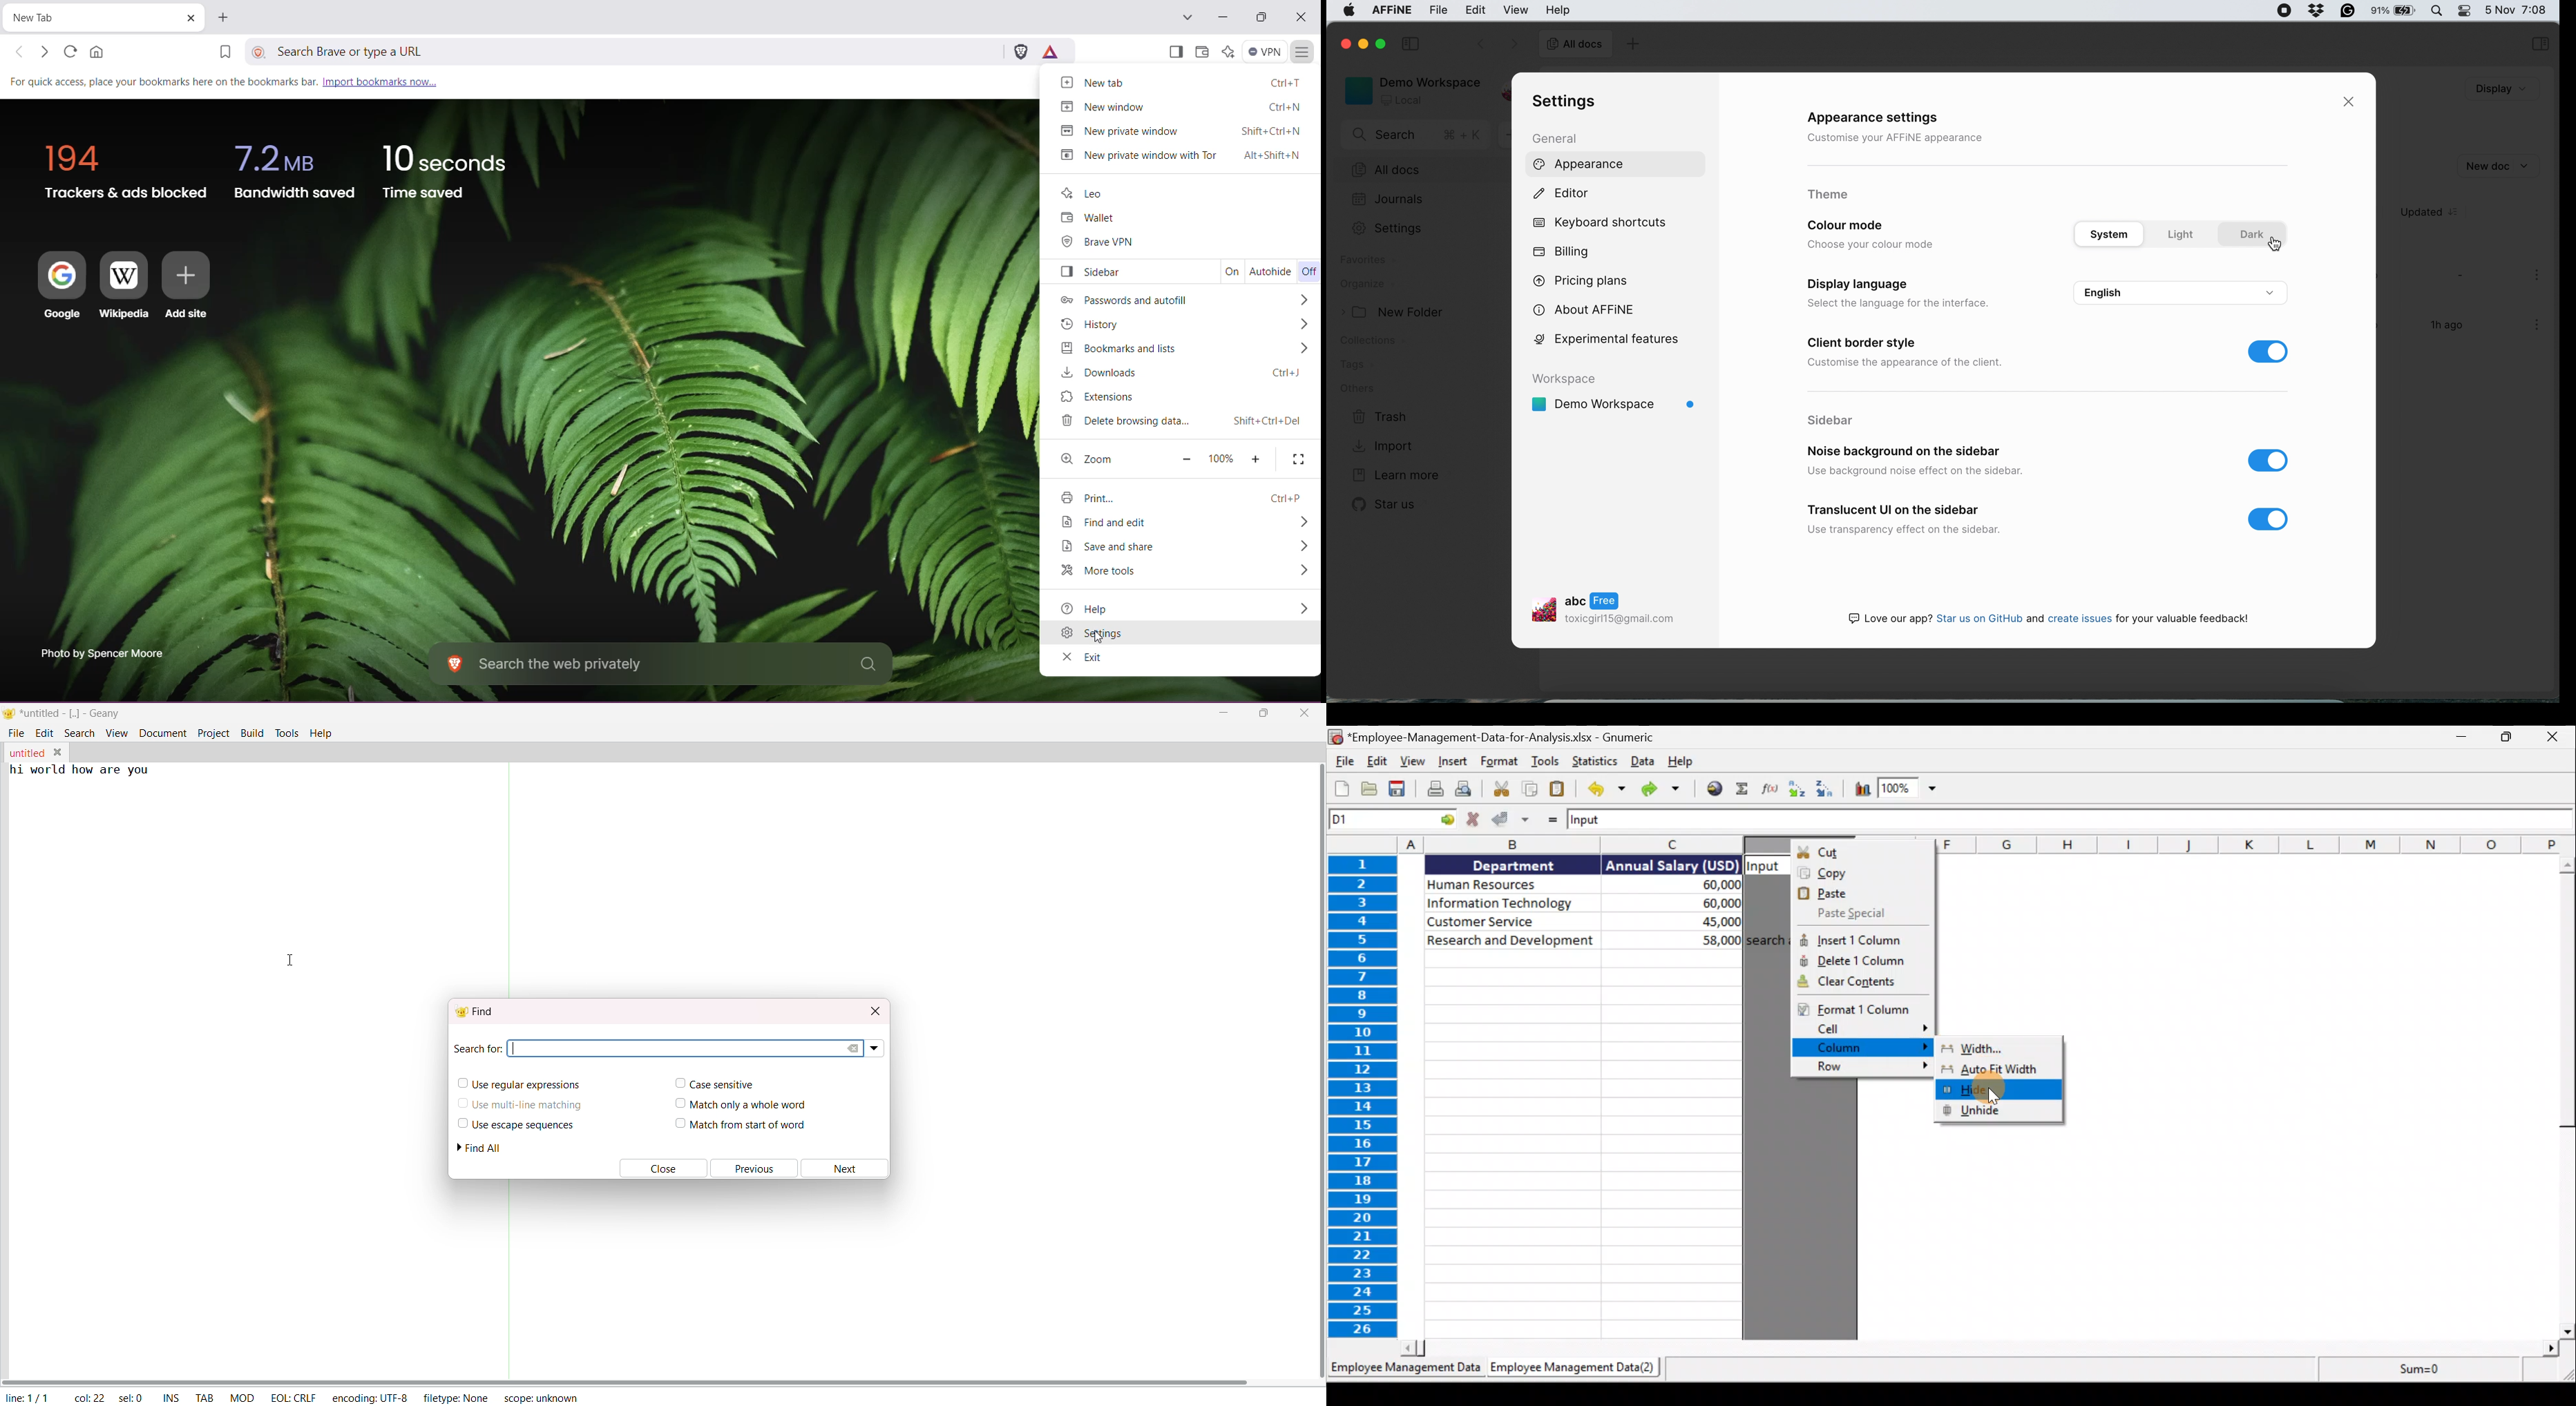 This screenshot has height=1428, width=2576. Describe the element at coordinates (1607, 223) in the screenshot. I see `keyboard shortcute` at that location.